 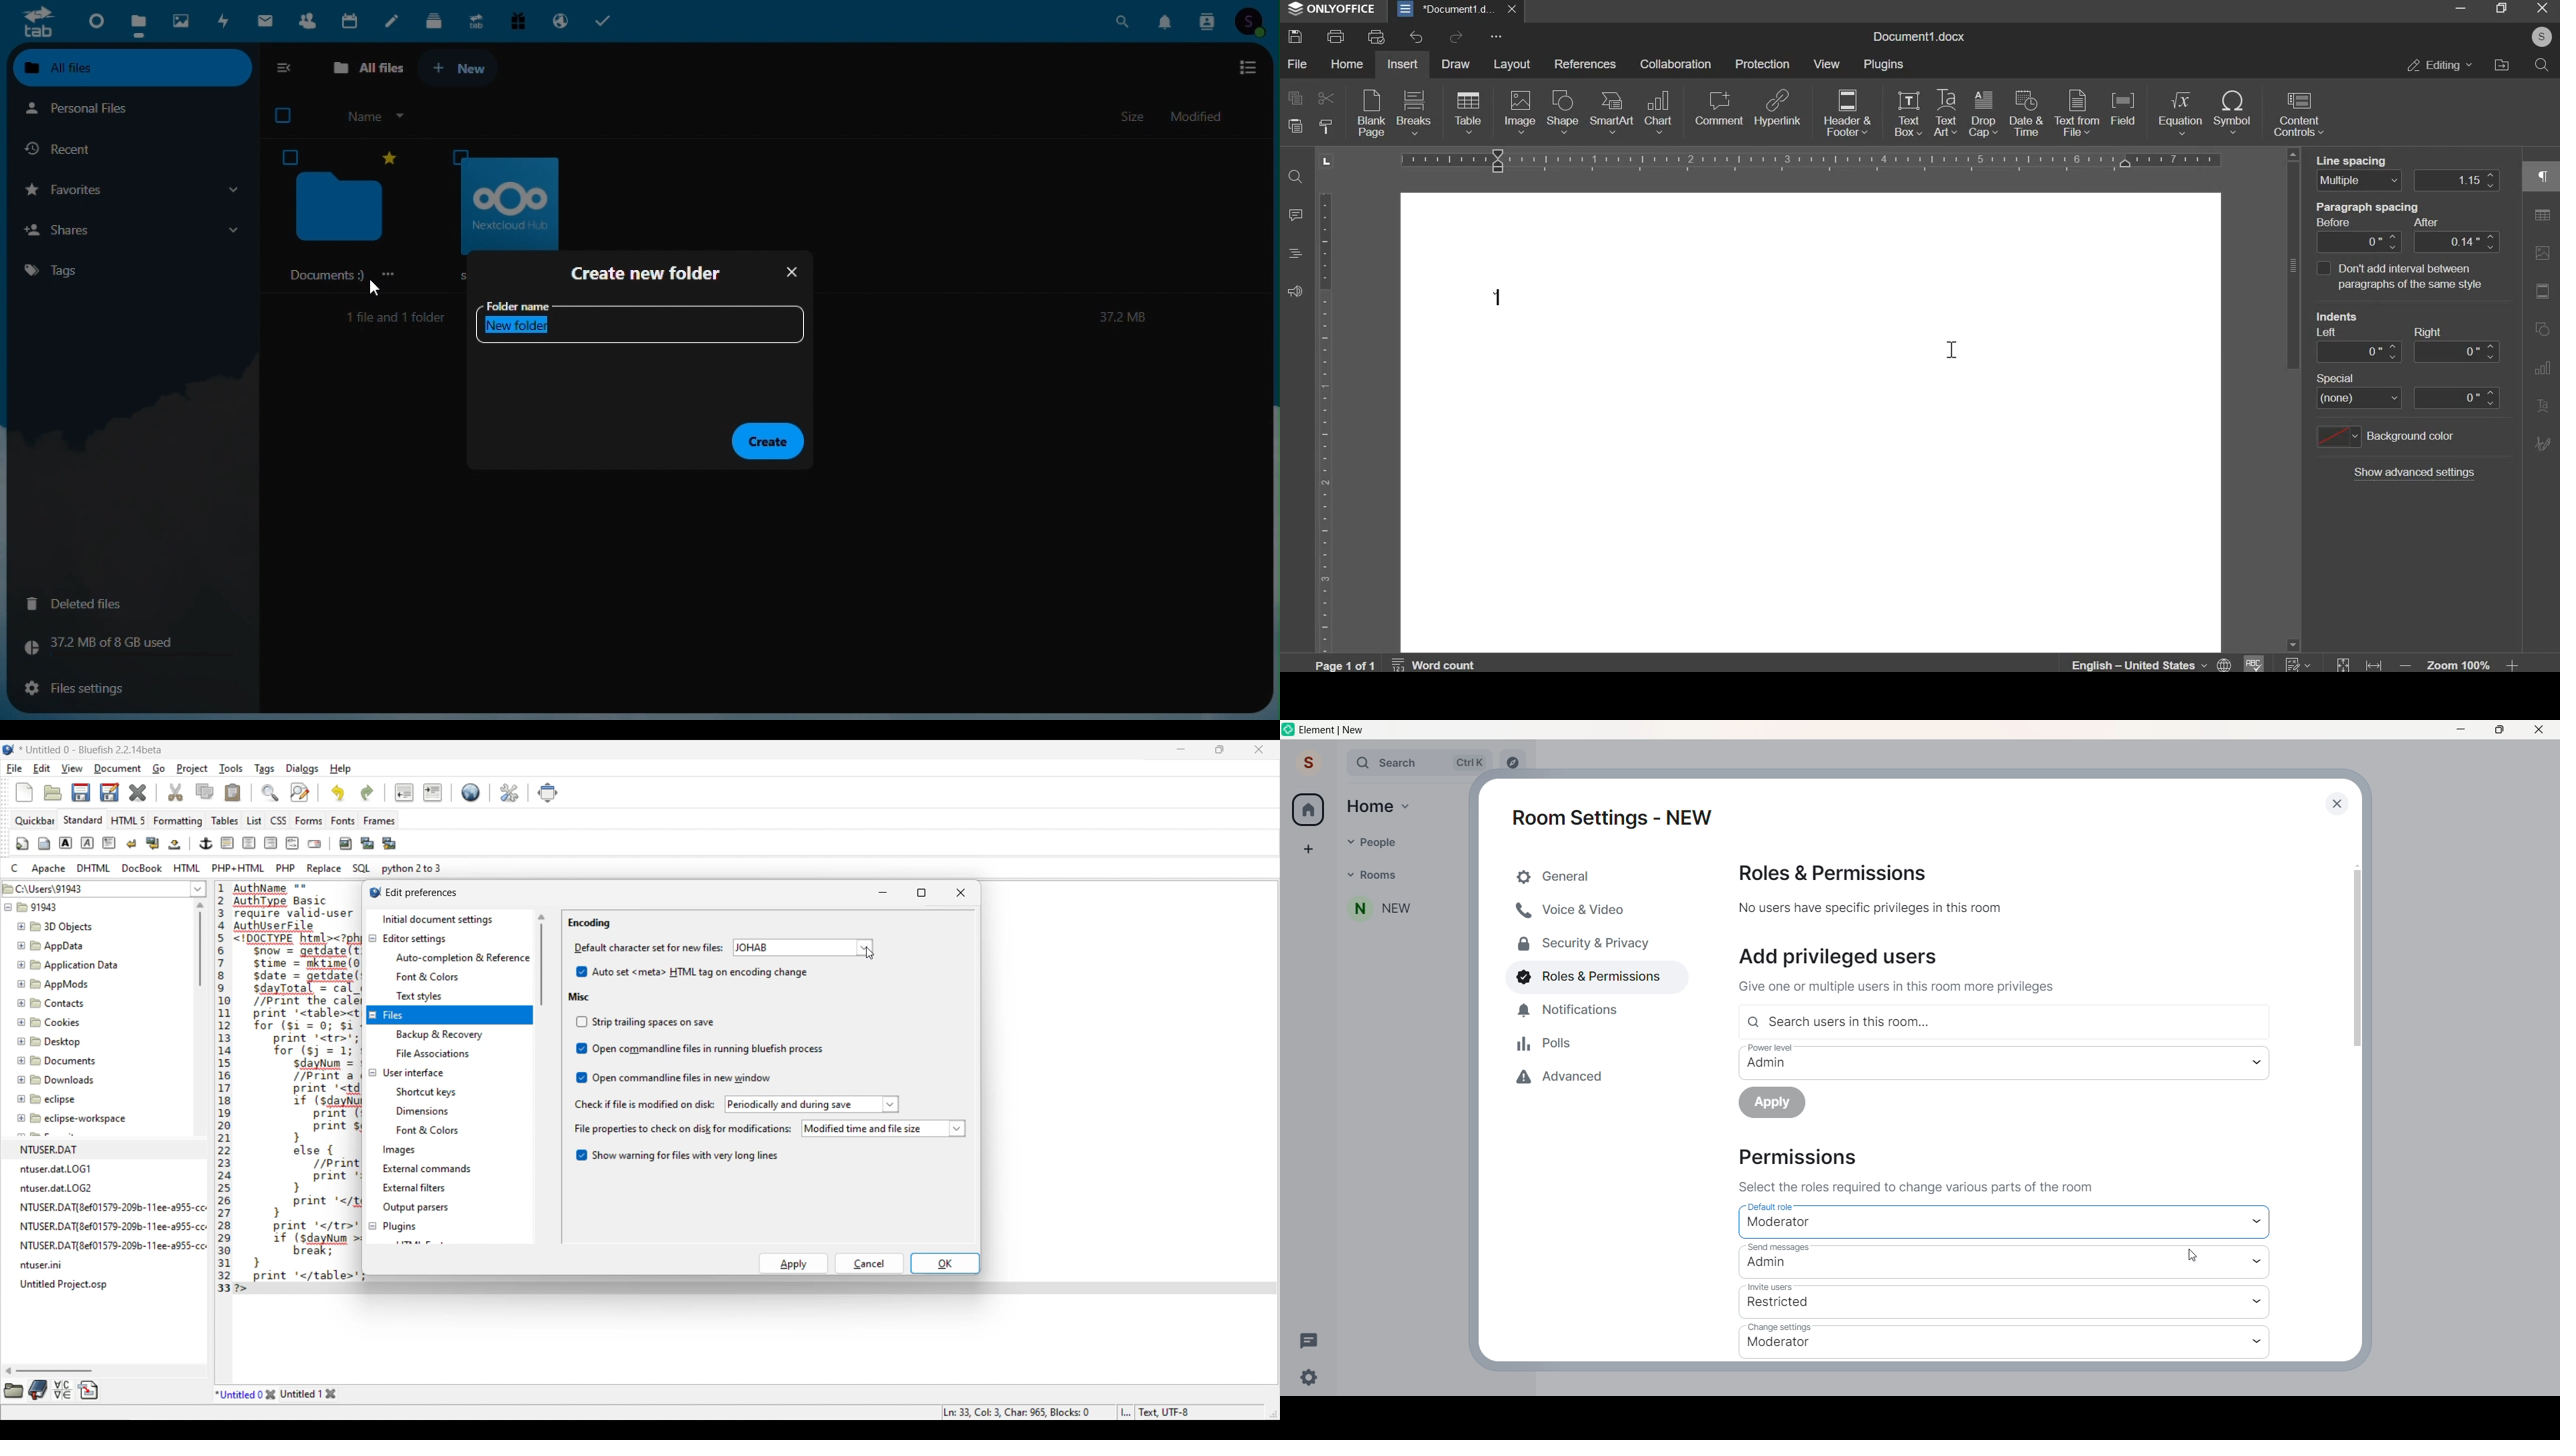 I want to click on notificaion, so click(x=1568, y=1013).